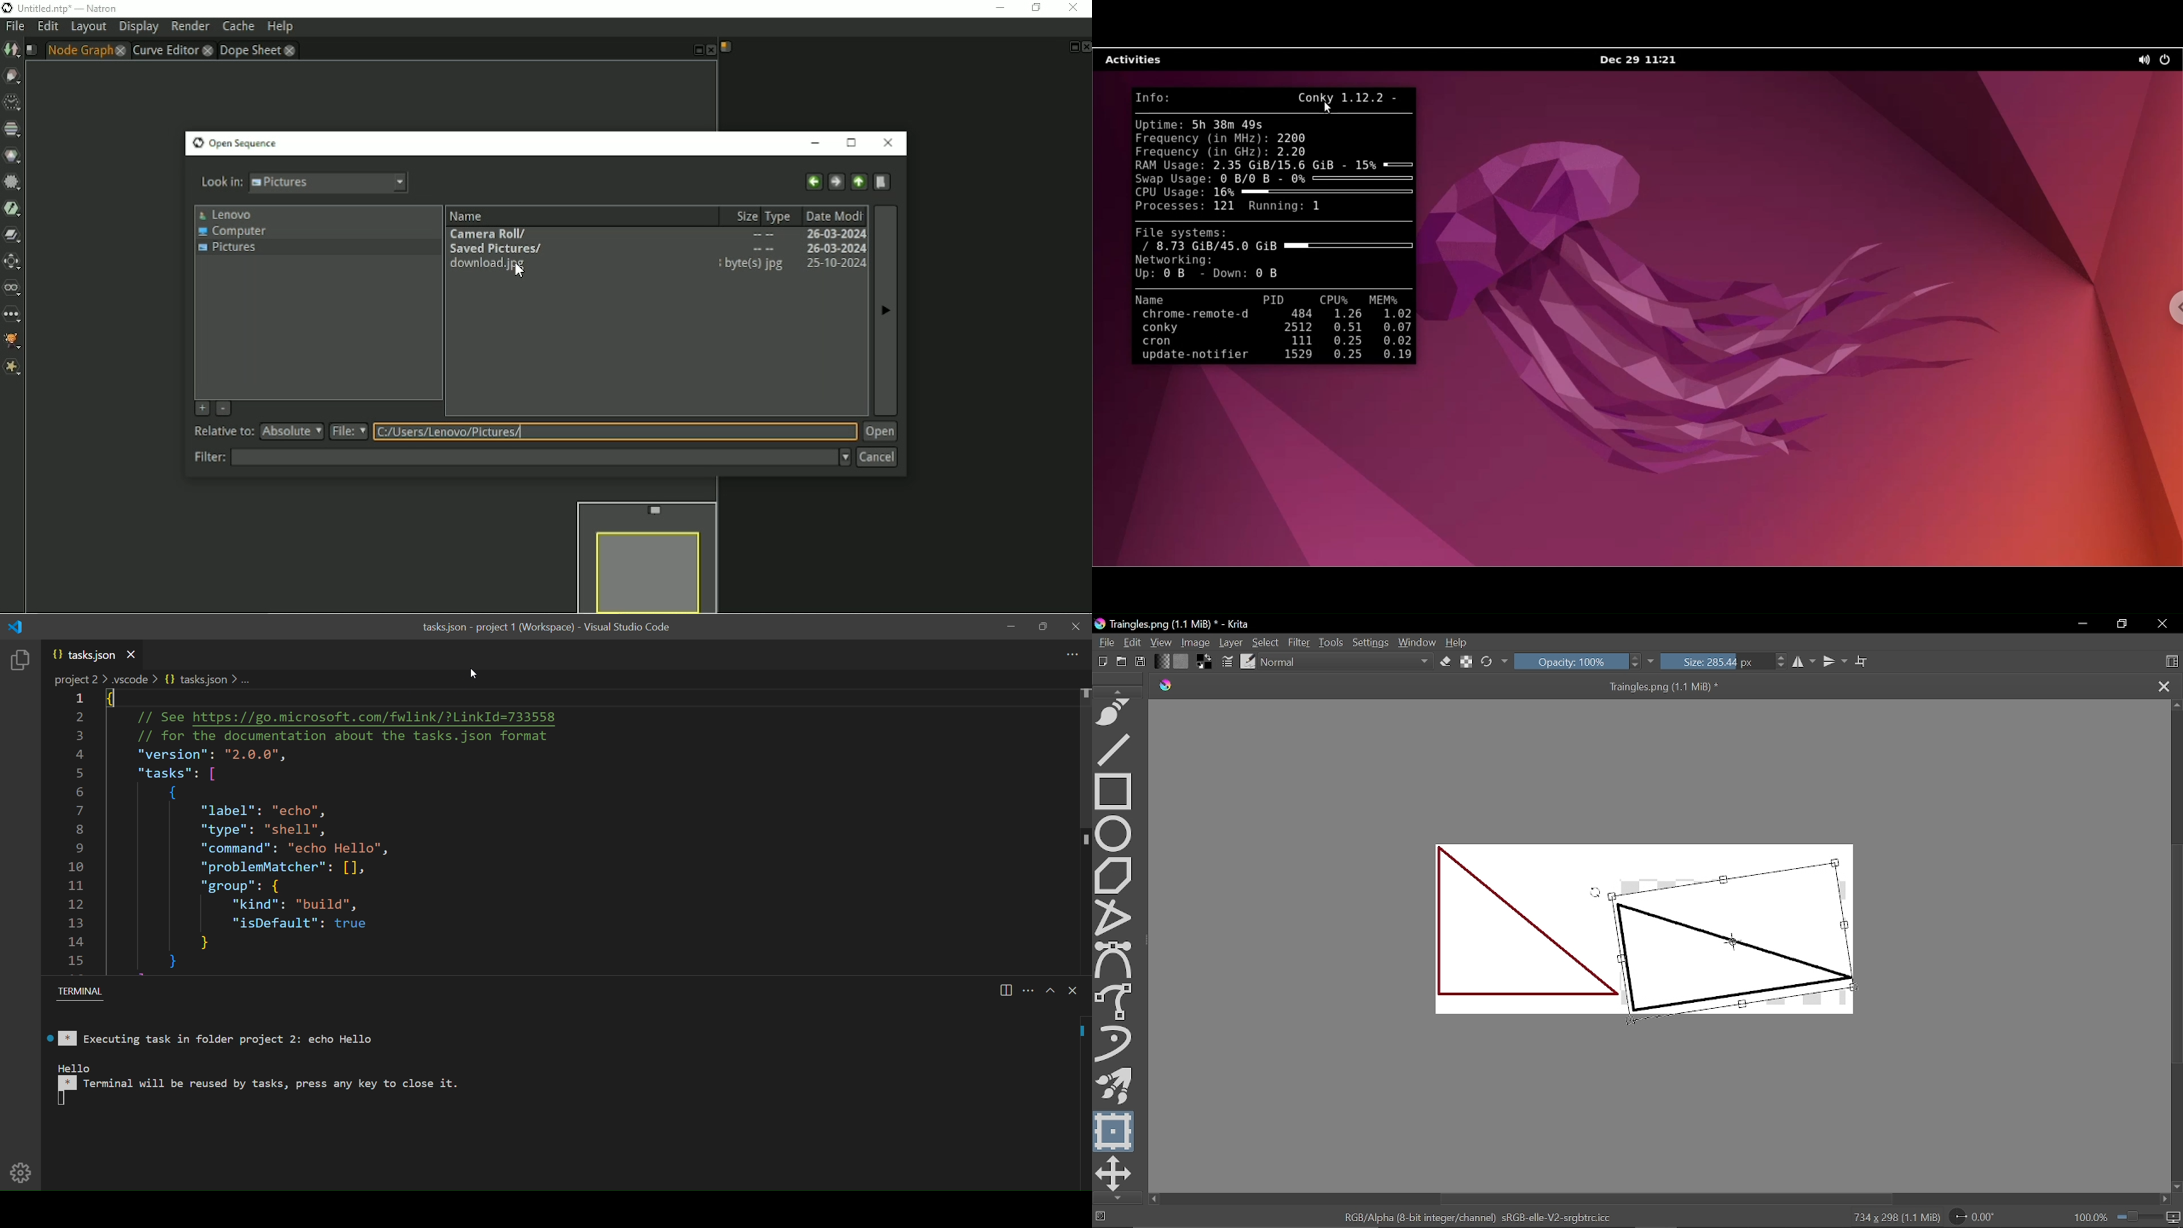 This screenshot has width=2184, height=1232. Describe the element at coordinates (1117, 831) in the screenshot. I see `Ellipse select tool` at that location.